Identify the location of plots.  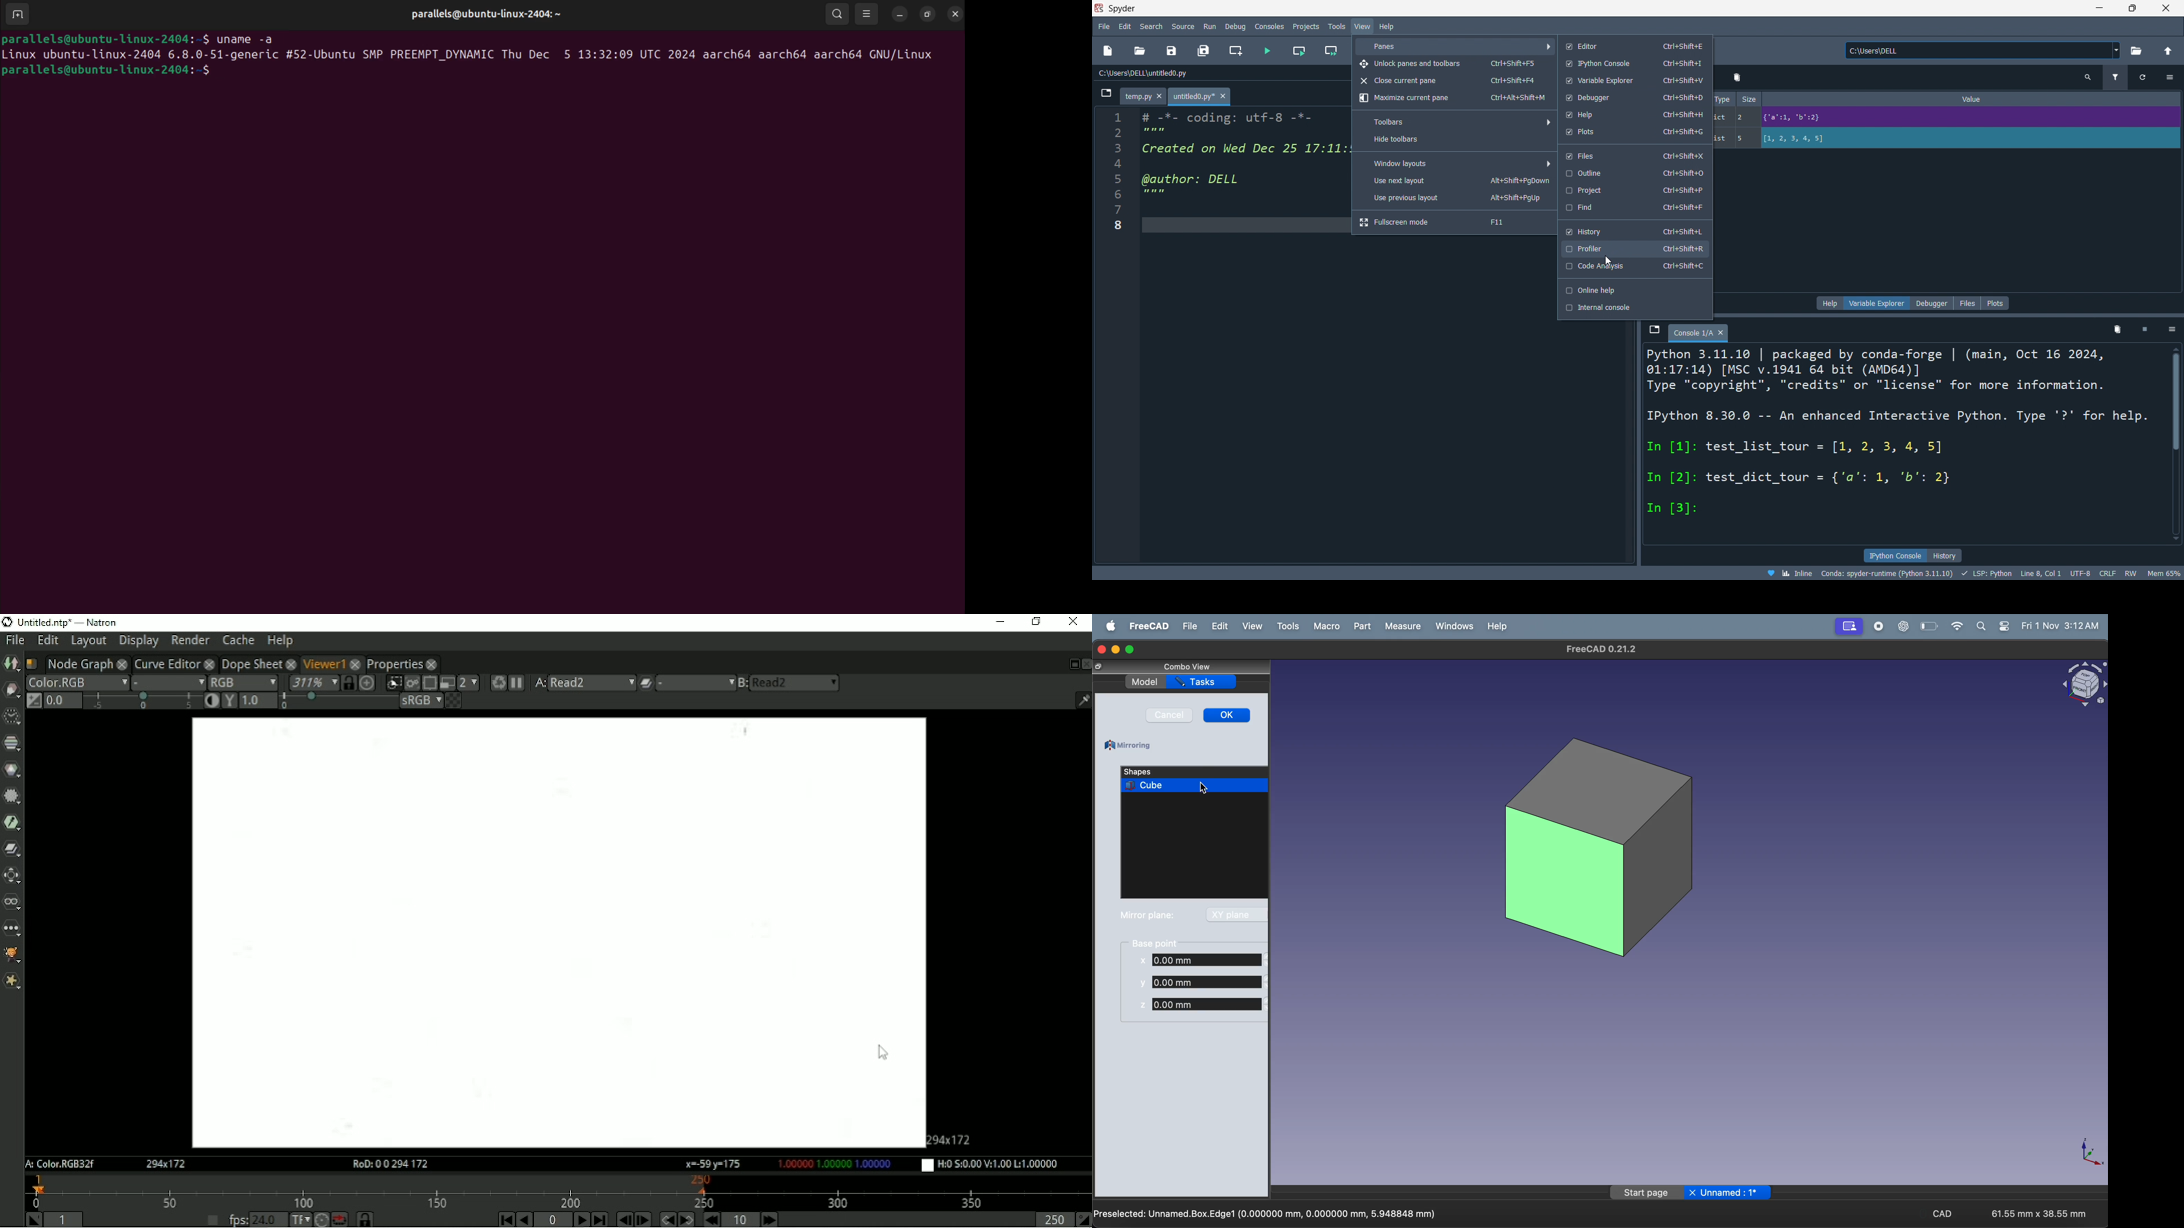
(1995, 303).